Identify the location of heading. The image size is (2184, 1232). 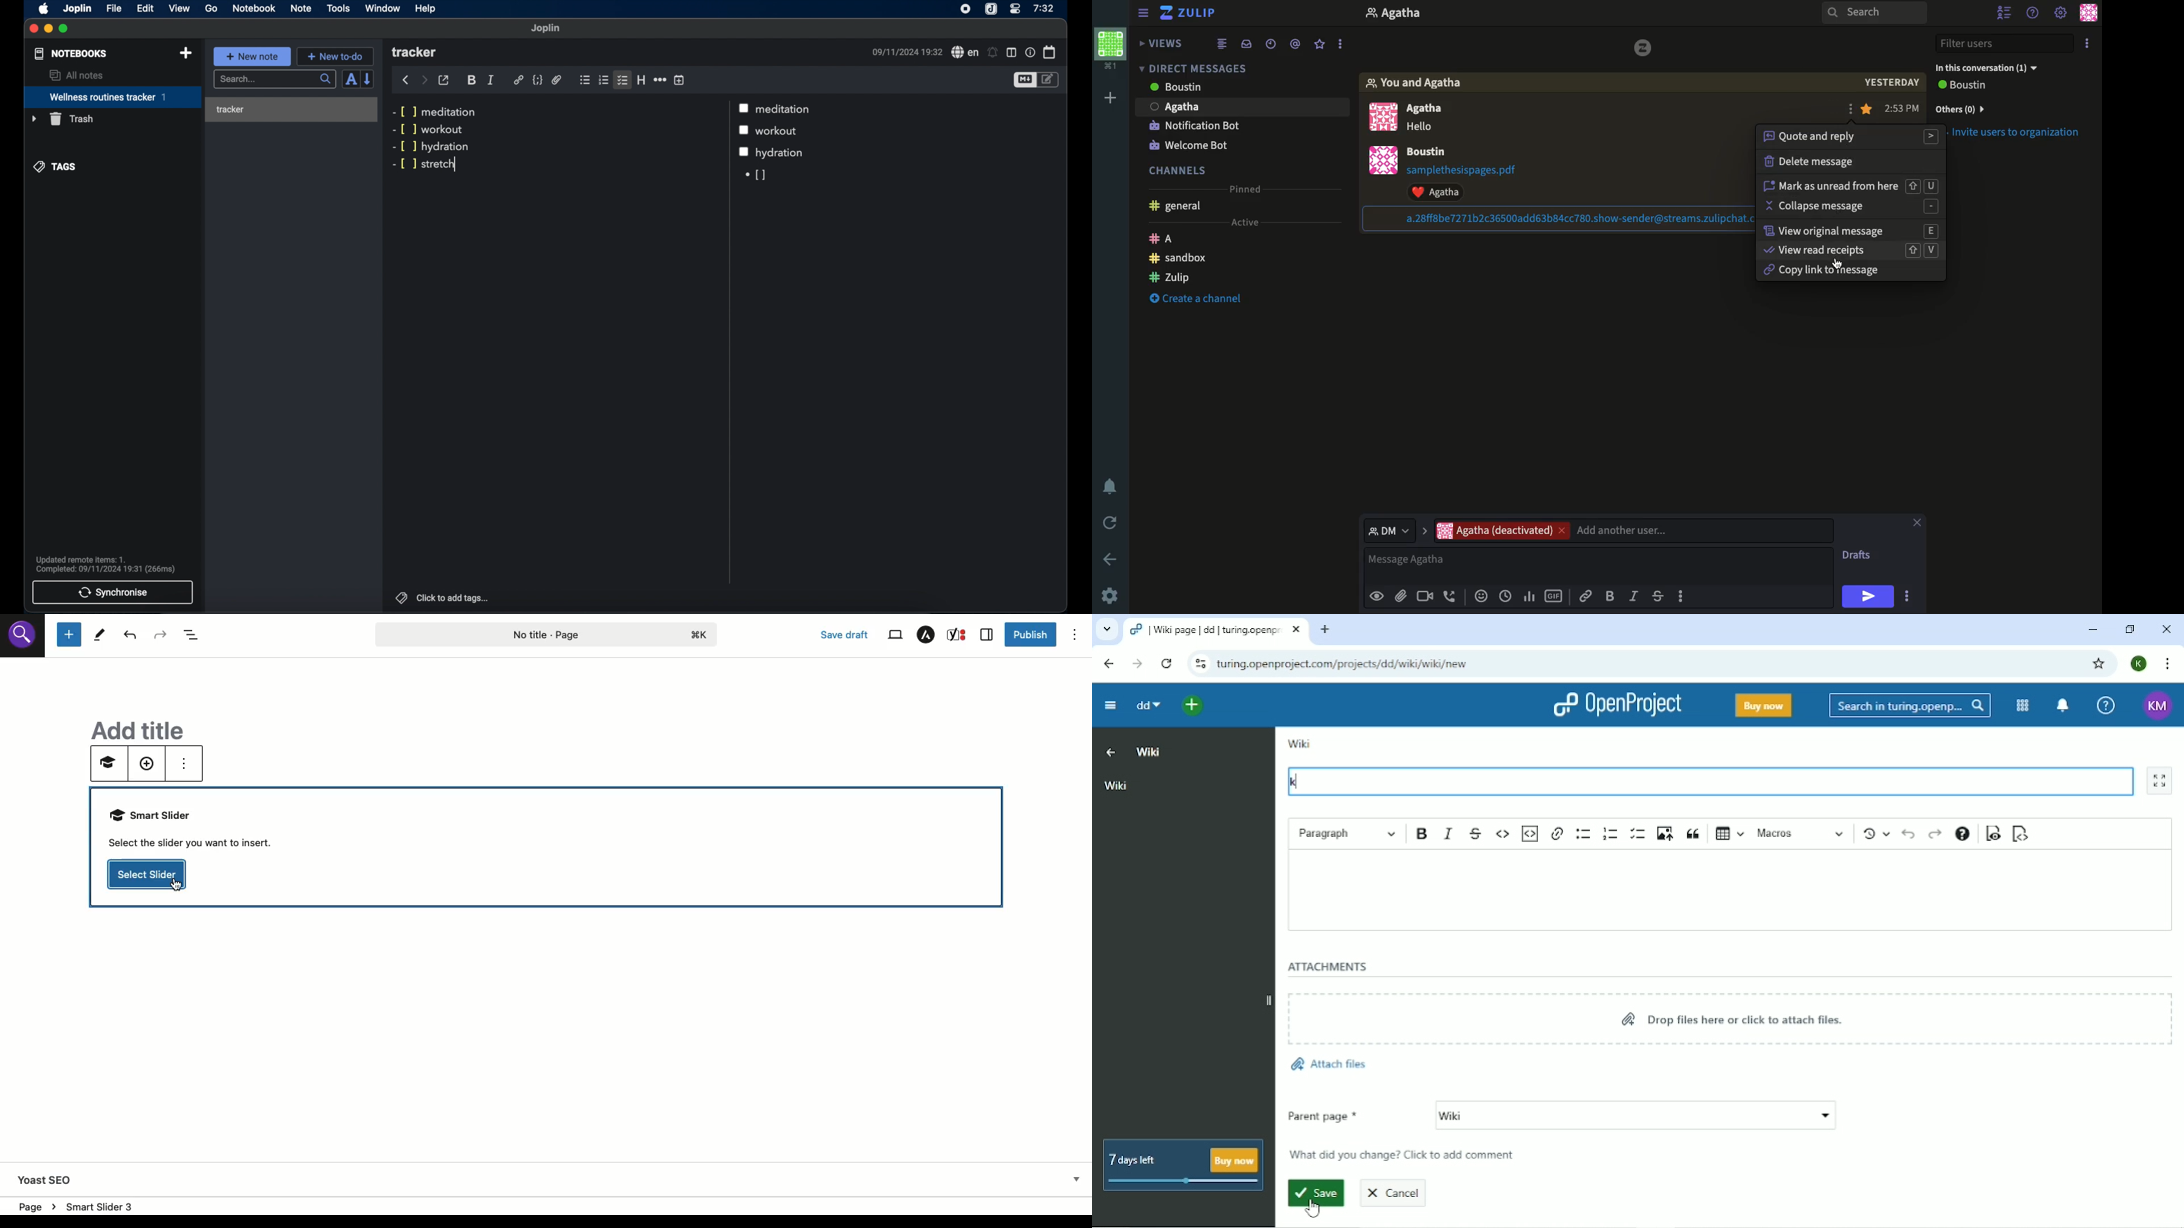
(641, 80).